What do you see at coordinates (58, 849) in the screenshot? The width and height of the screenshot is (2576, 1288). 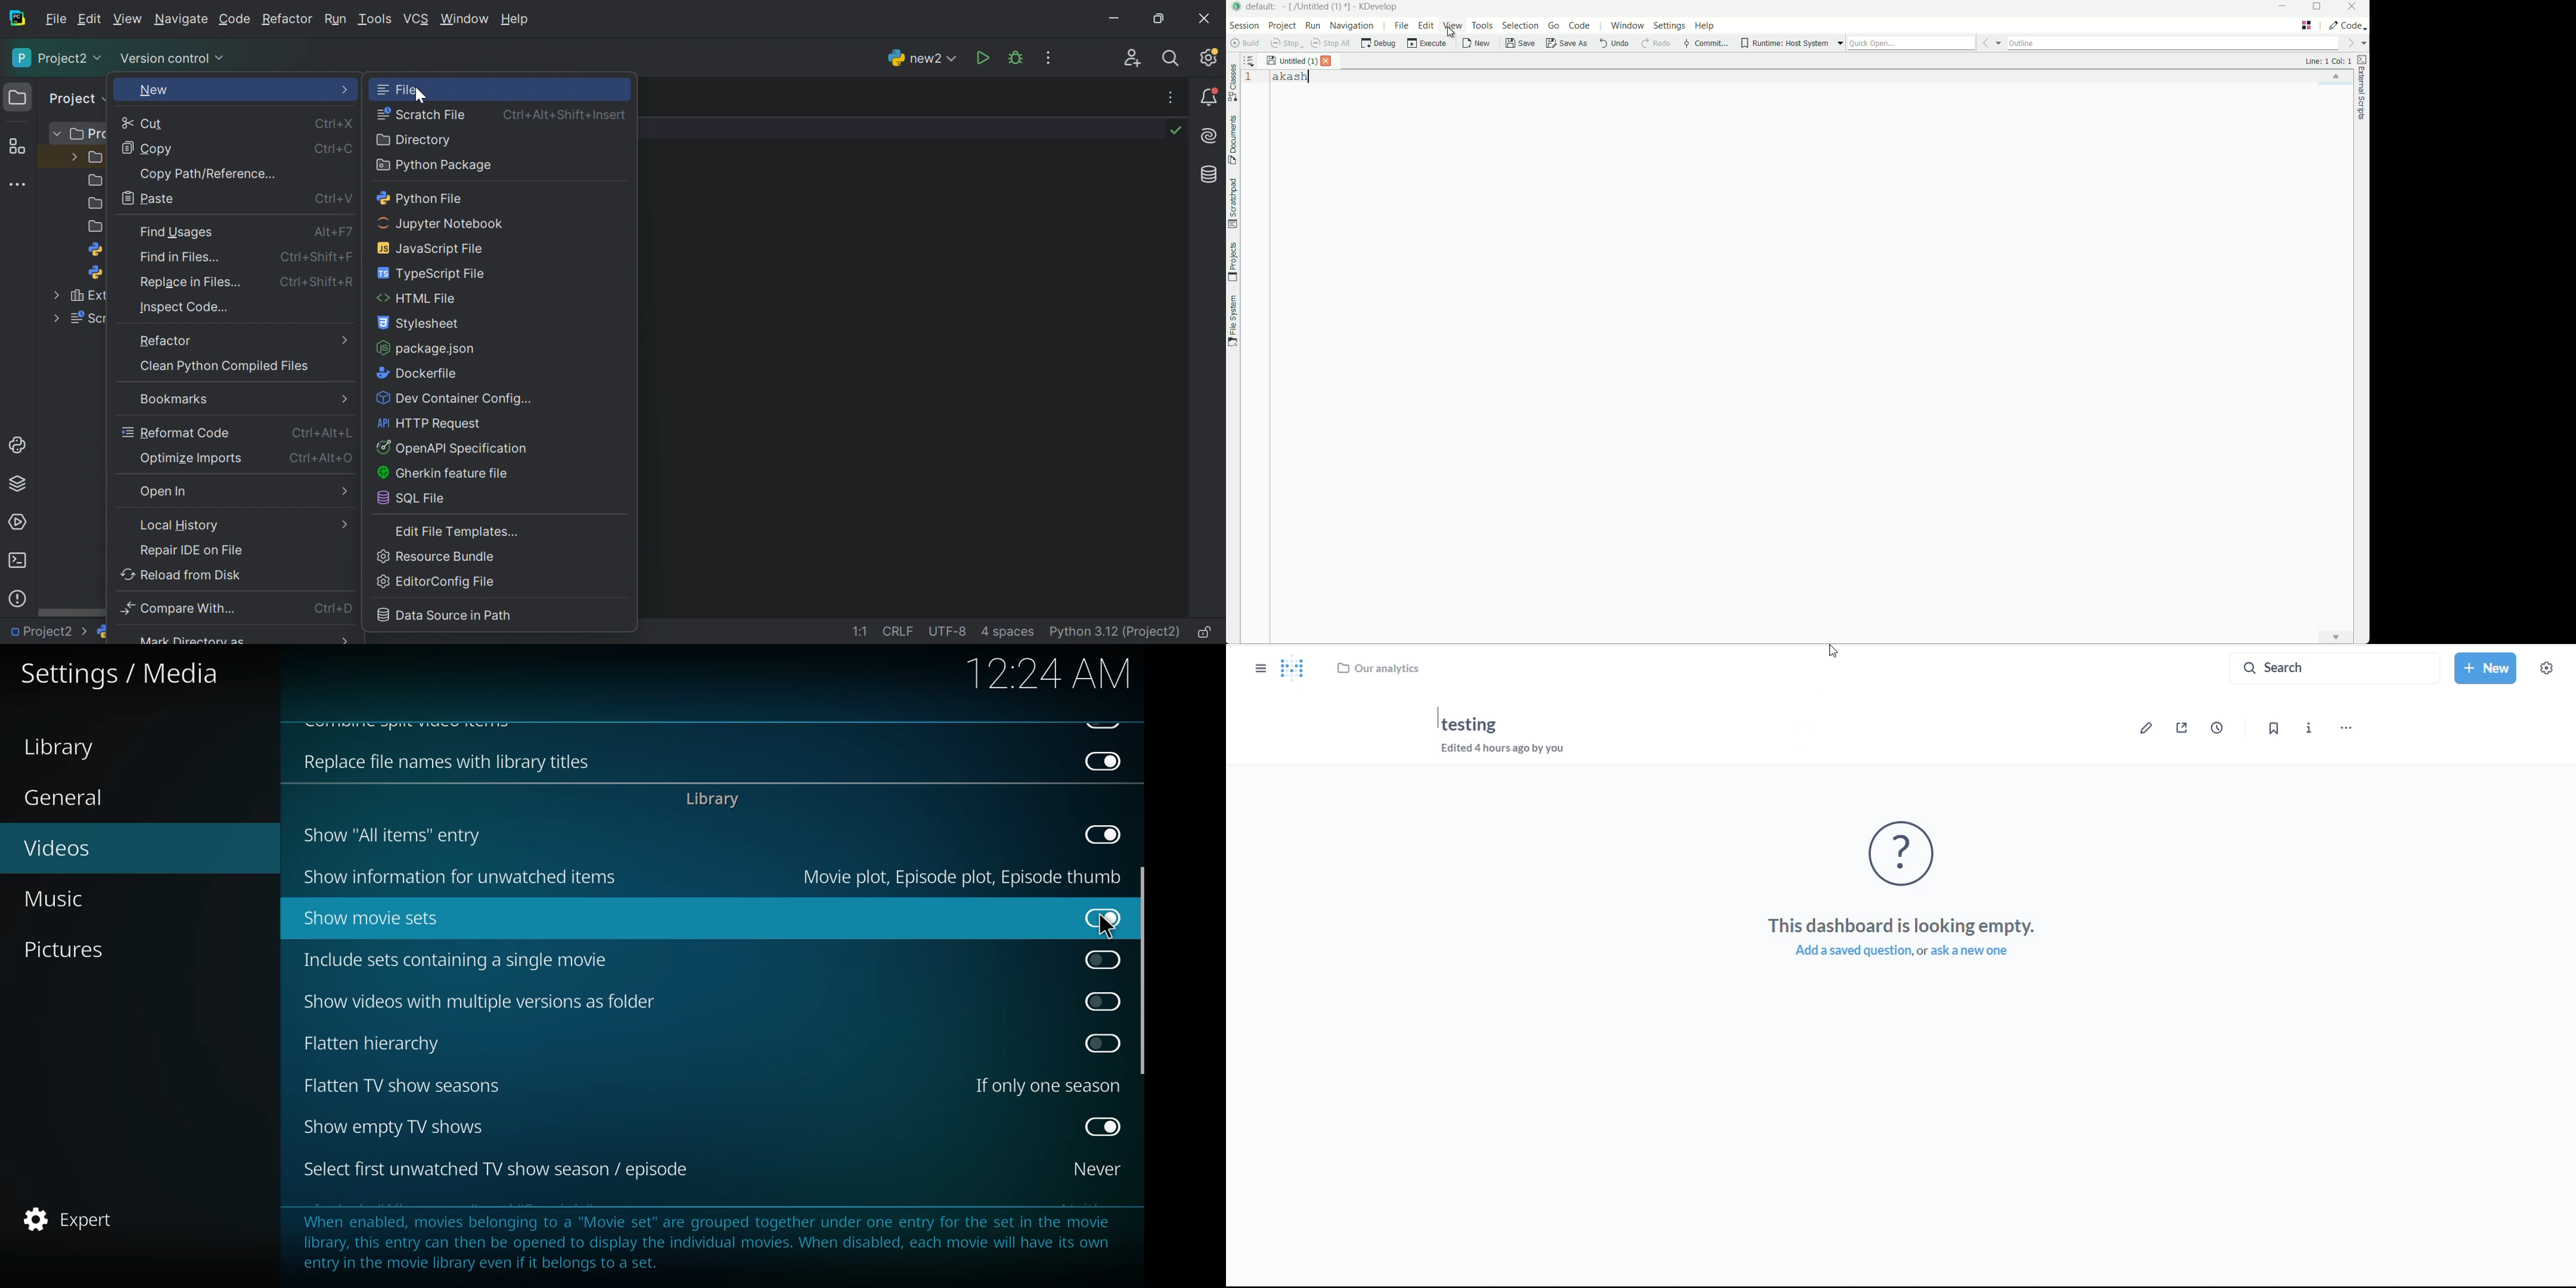 I see `videos` at bounding box center [58, 849].